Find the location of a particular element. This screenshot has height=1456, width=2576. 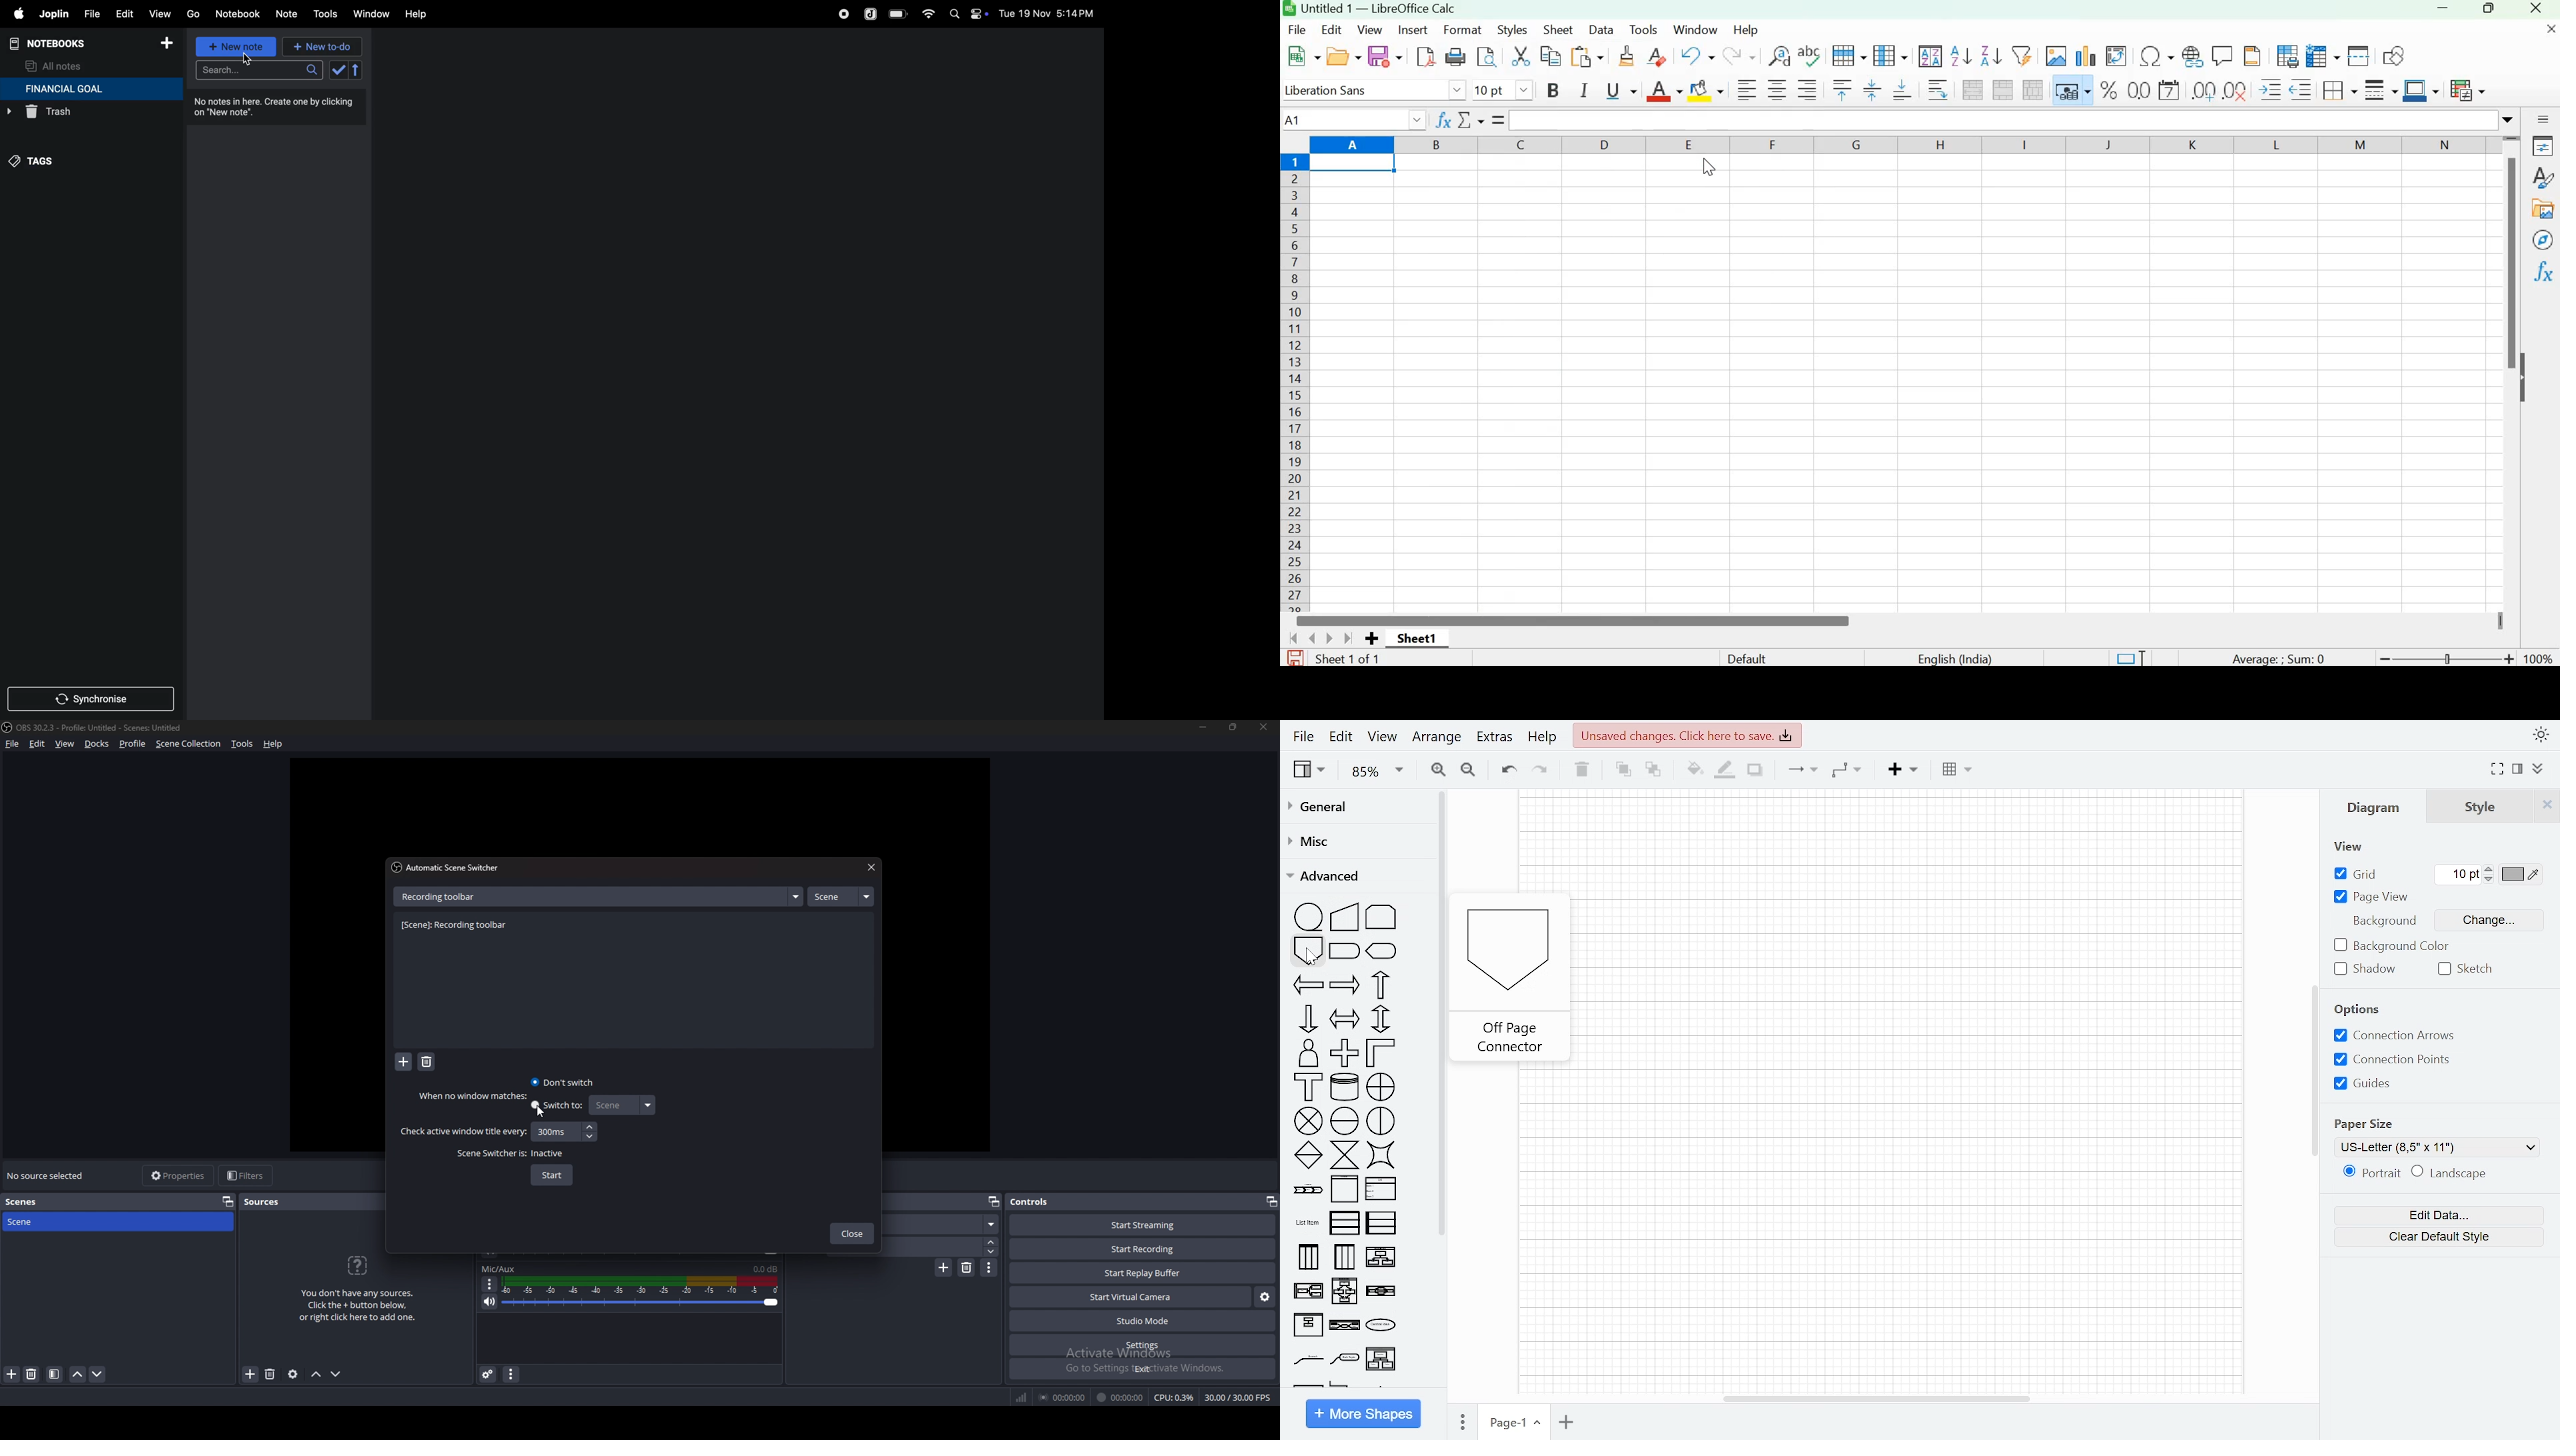

increase duration is located at coordinates (992, 1241).